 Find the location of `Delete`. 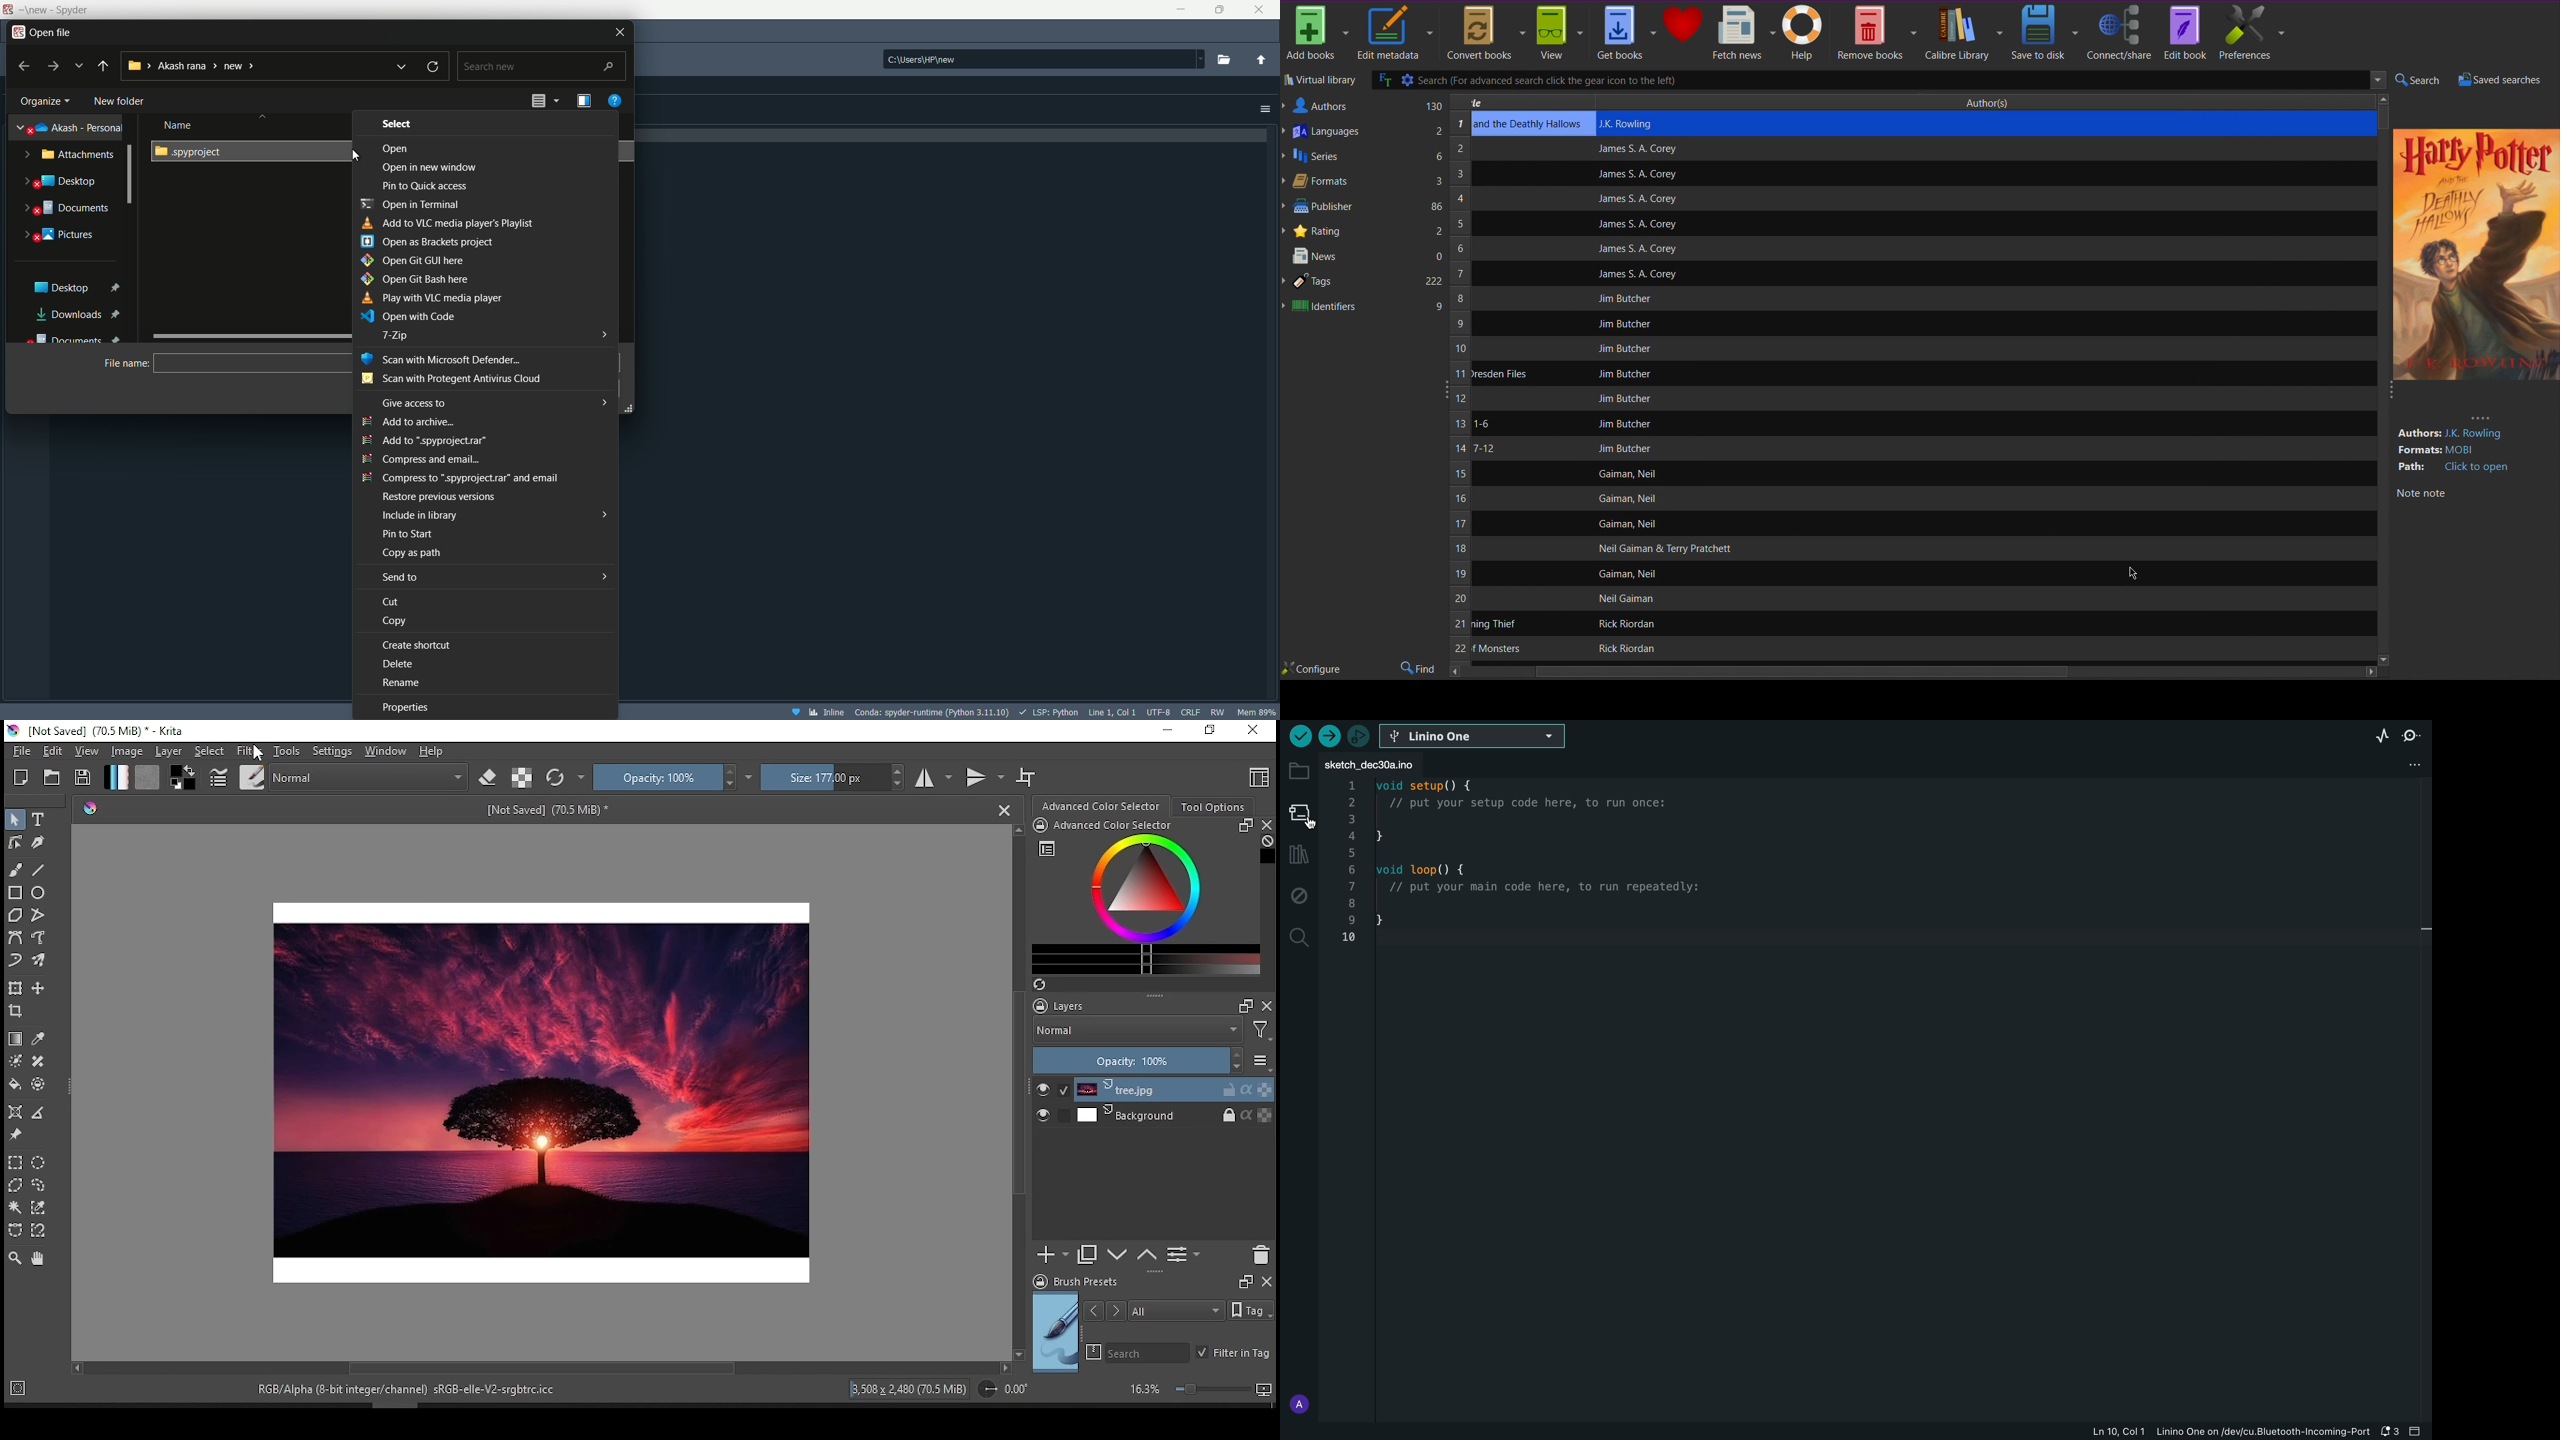

Delete is located at coordinates (404, 663).